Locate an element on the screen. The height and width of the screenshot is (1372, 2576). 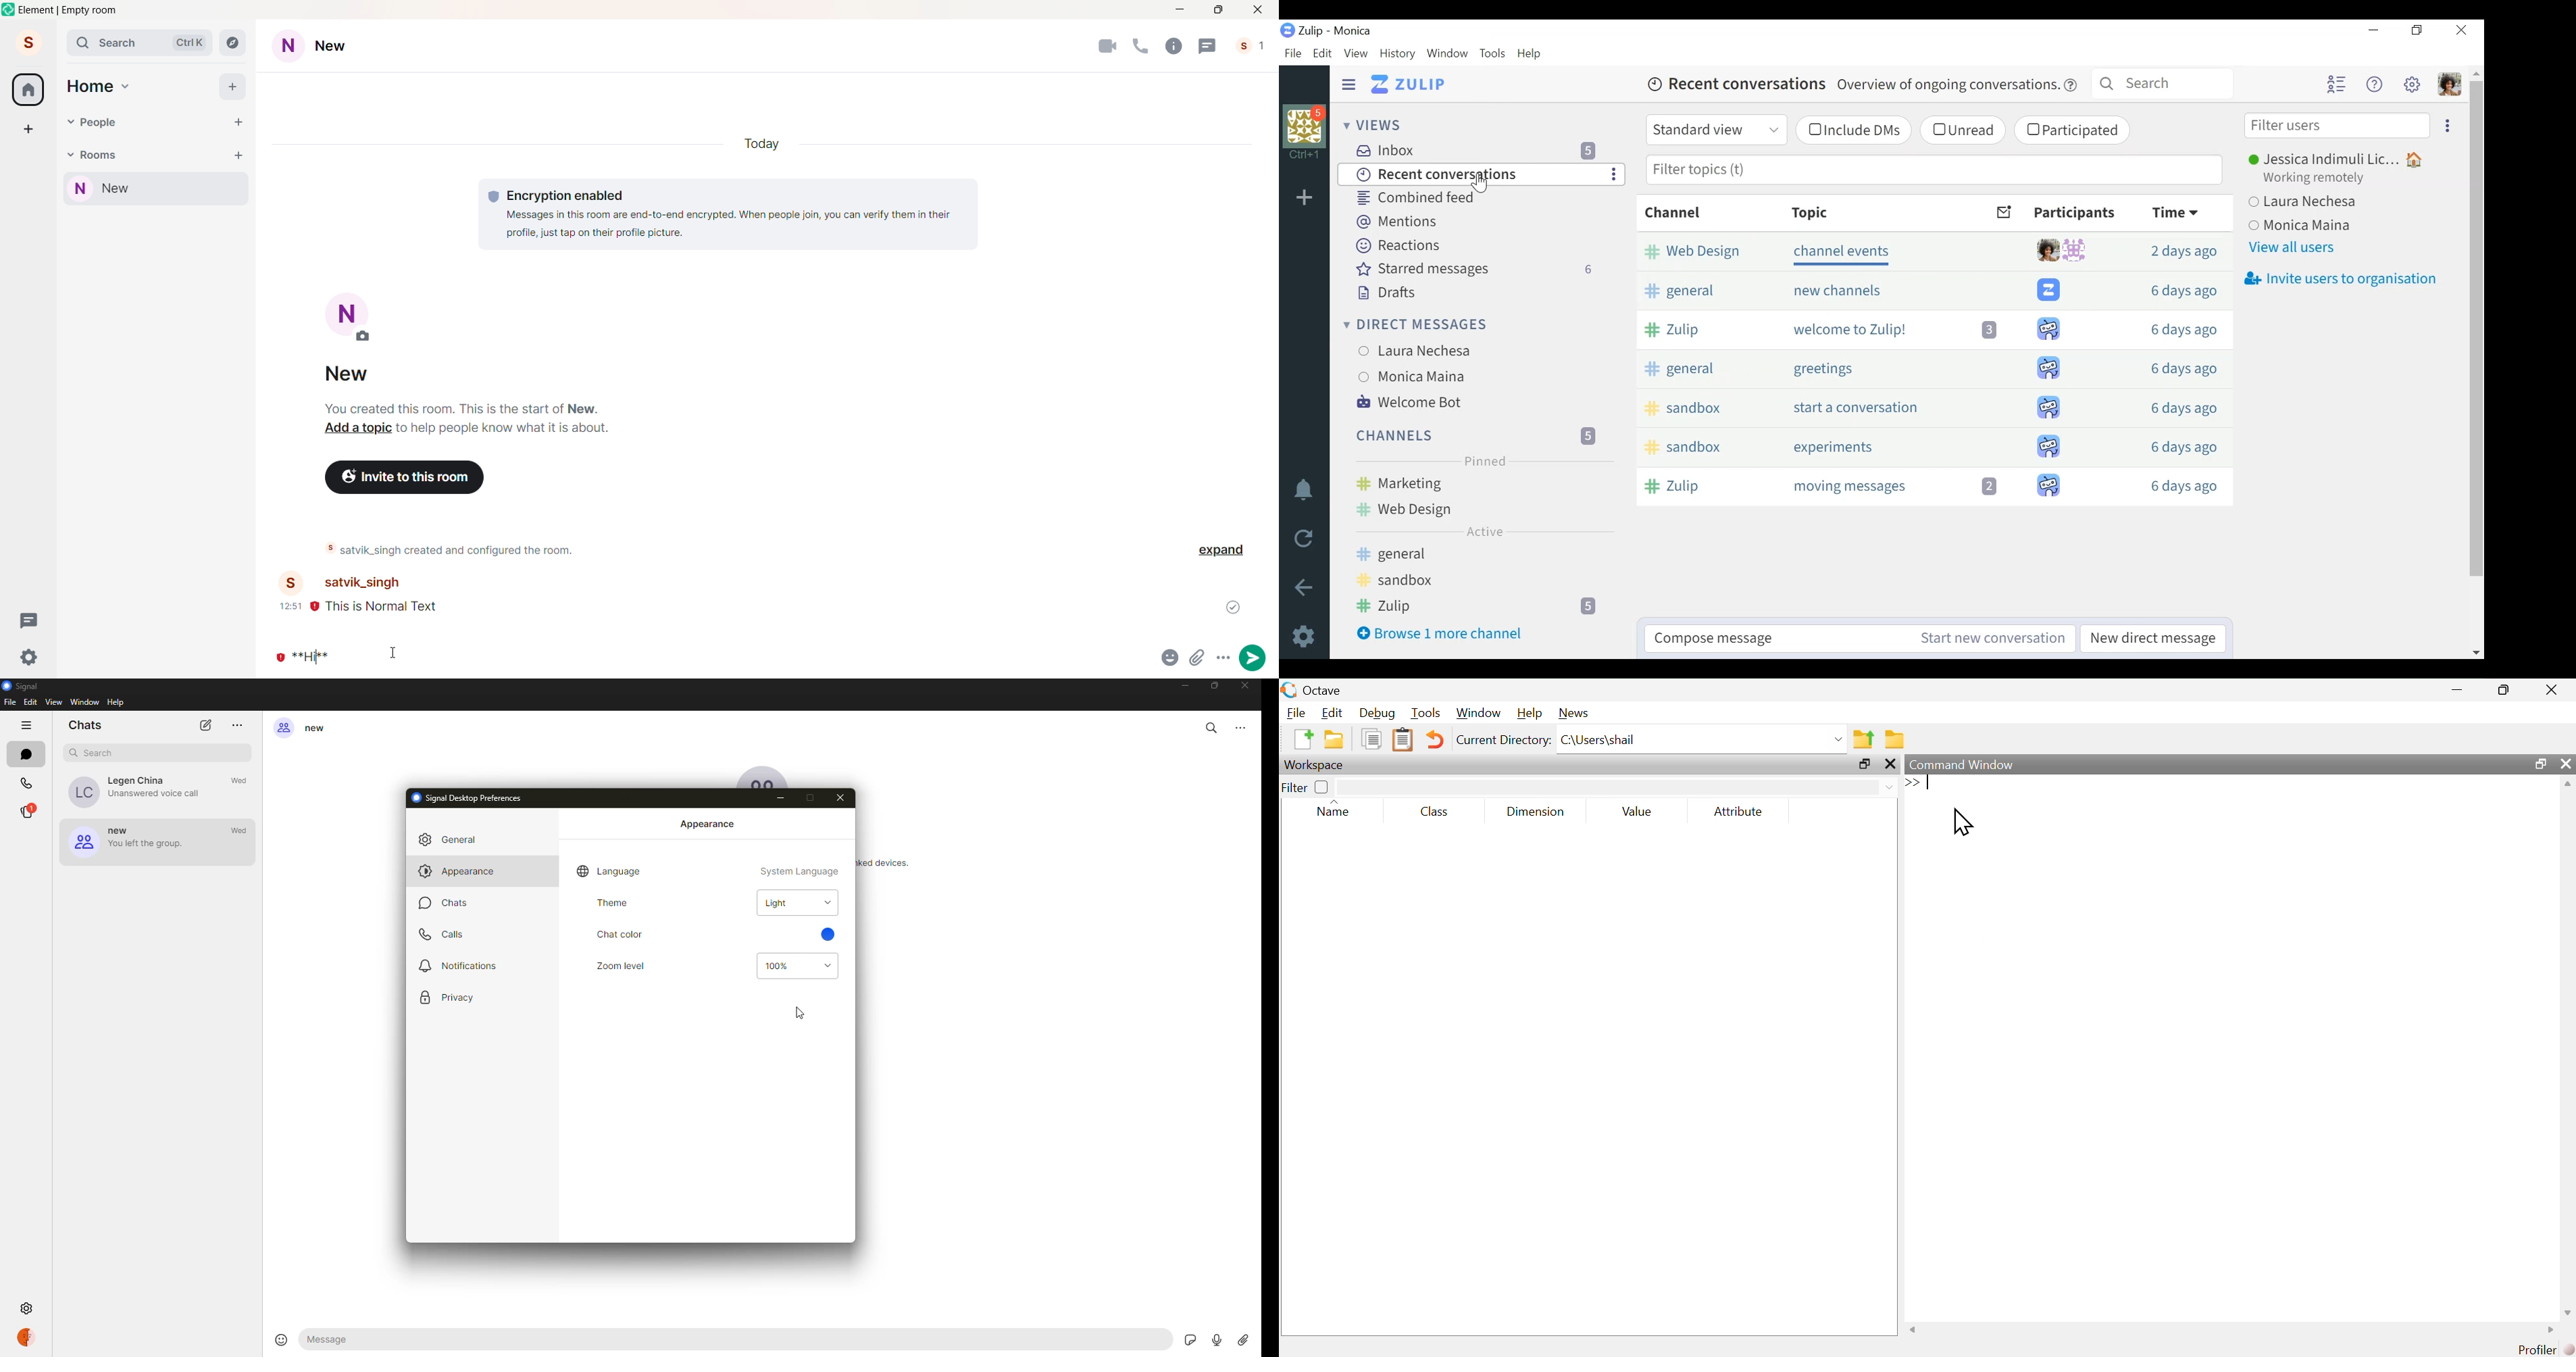
minimize is located at coordinates (1182, 686).